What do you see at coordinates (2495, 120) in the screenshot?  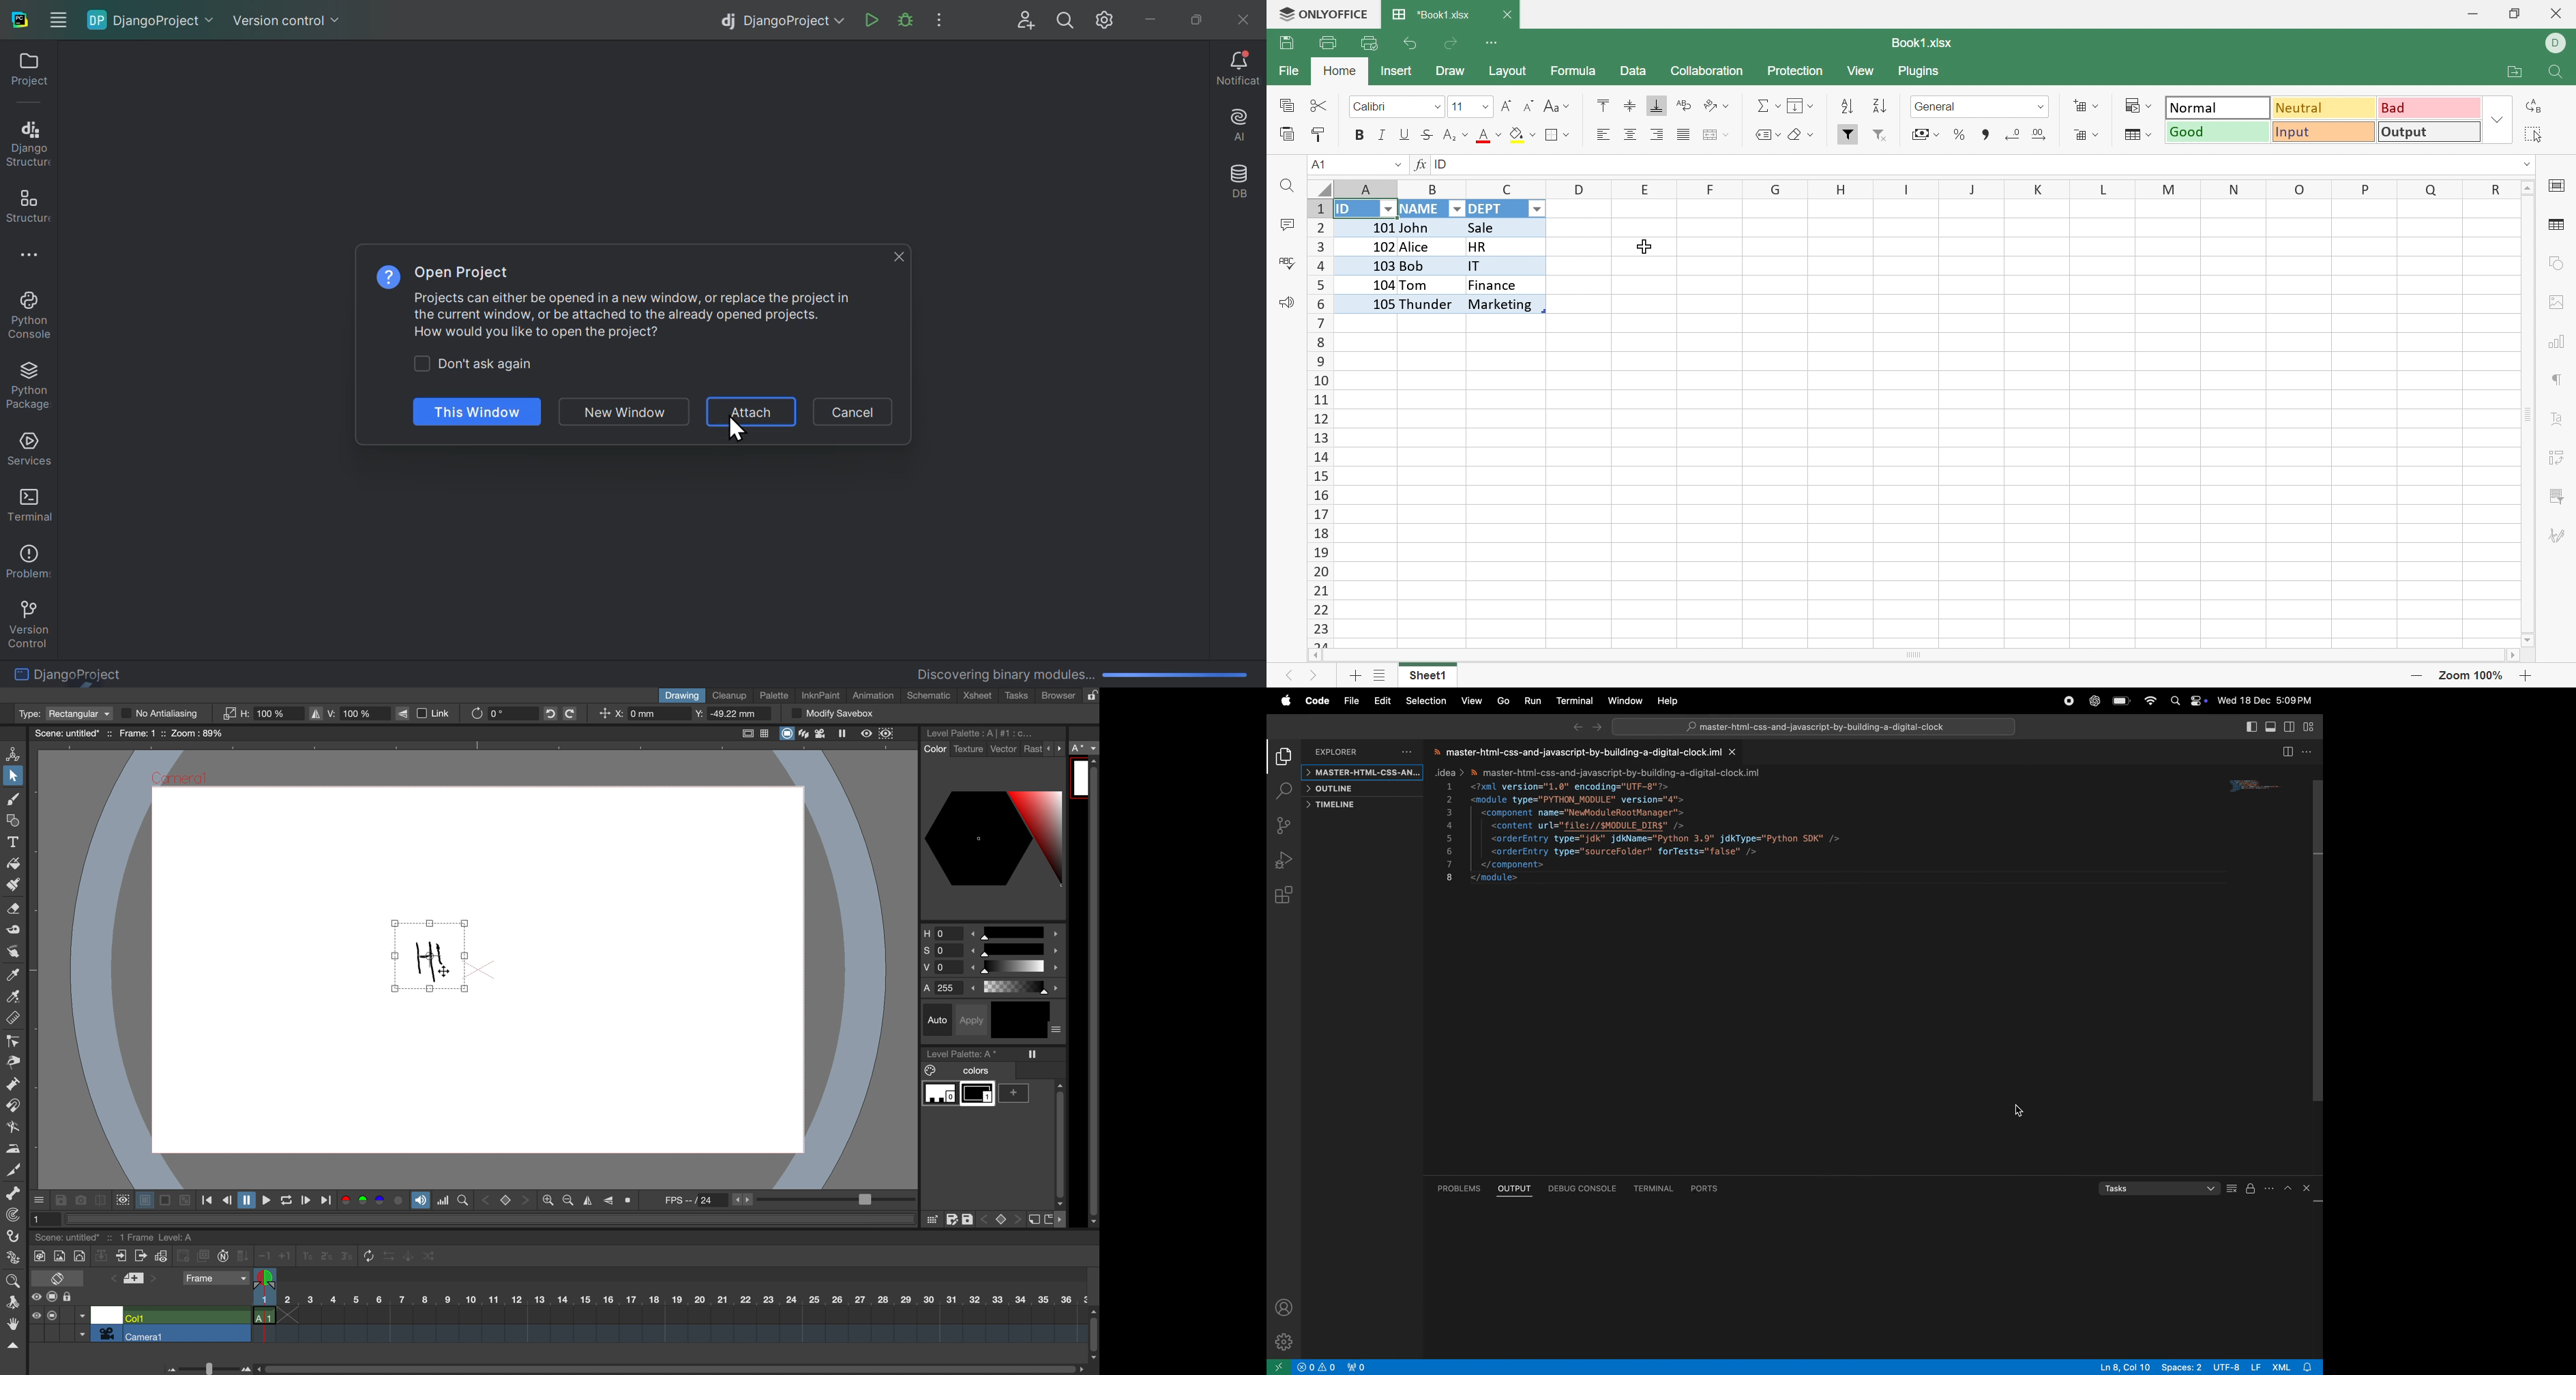 I see `Drop Down` at bounding box center [2495, 120].